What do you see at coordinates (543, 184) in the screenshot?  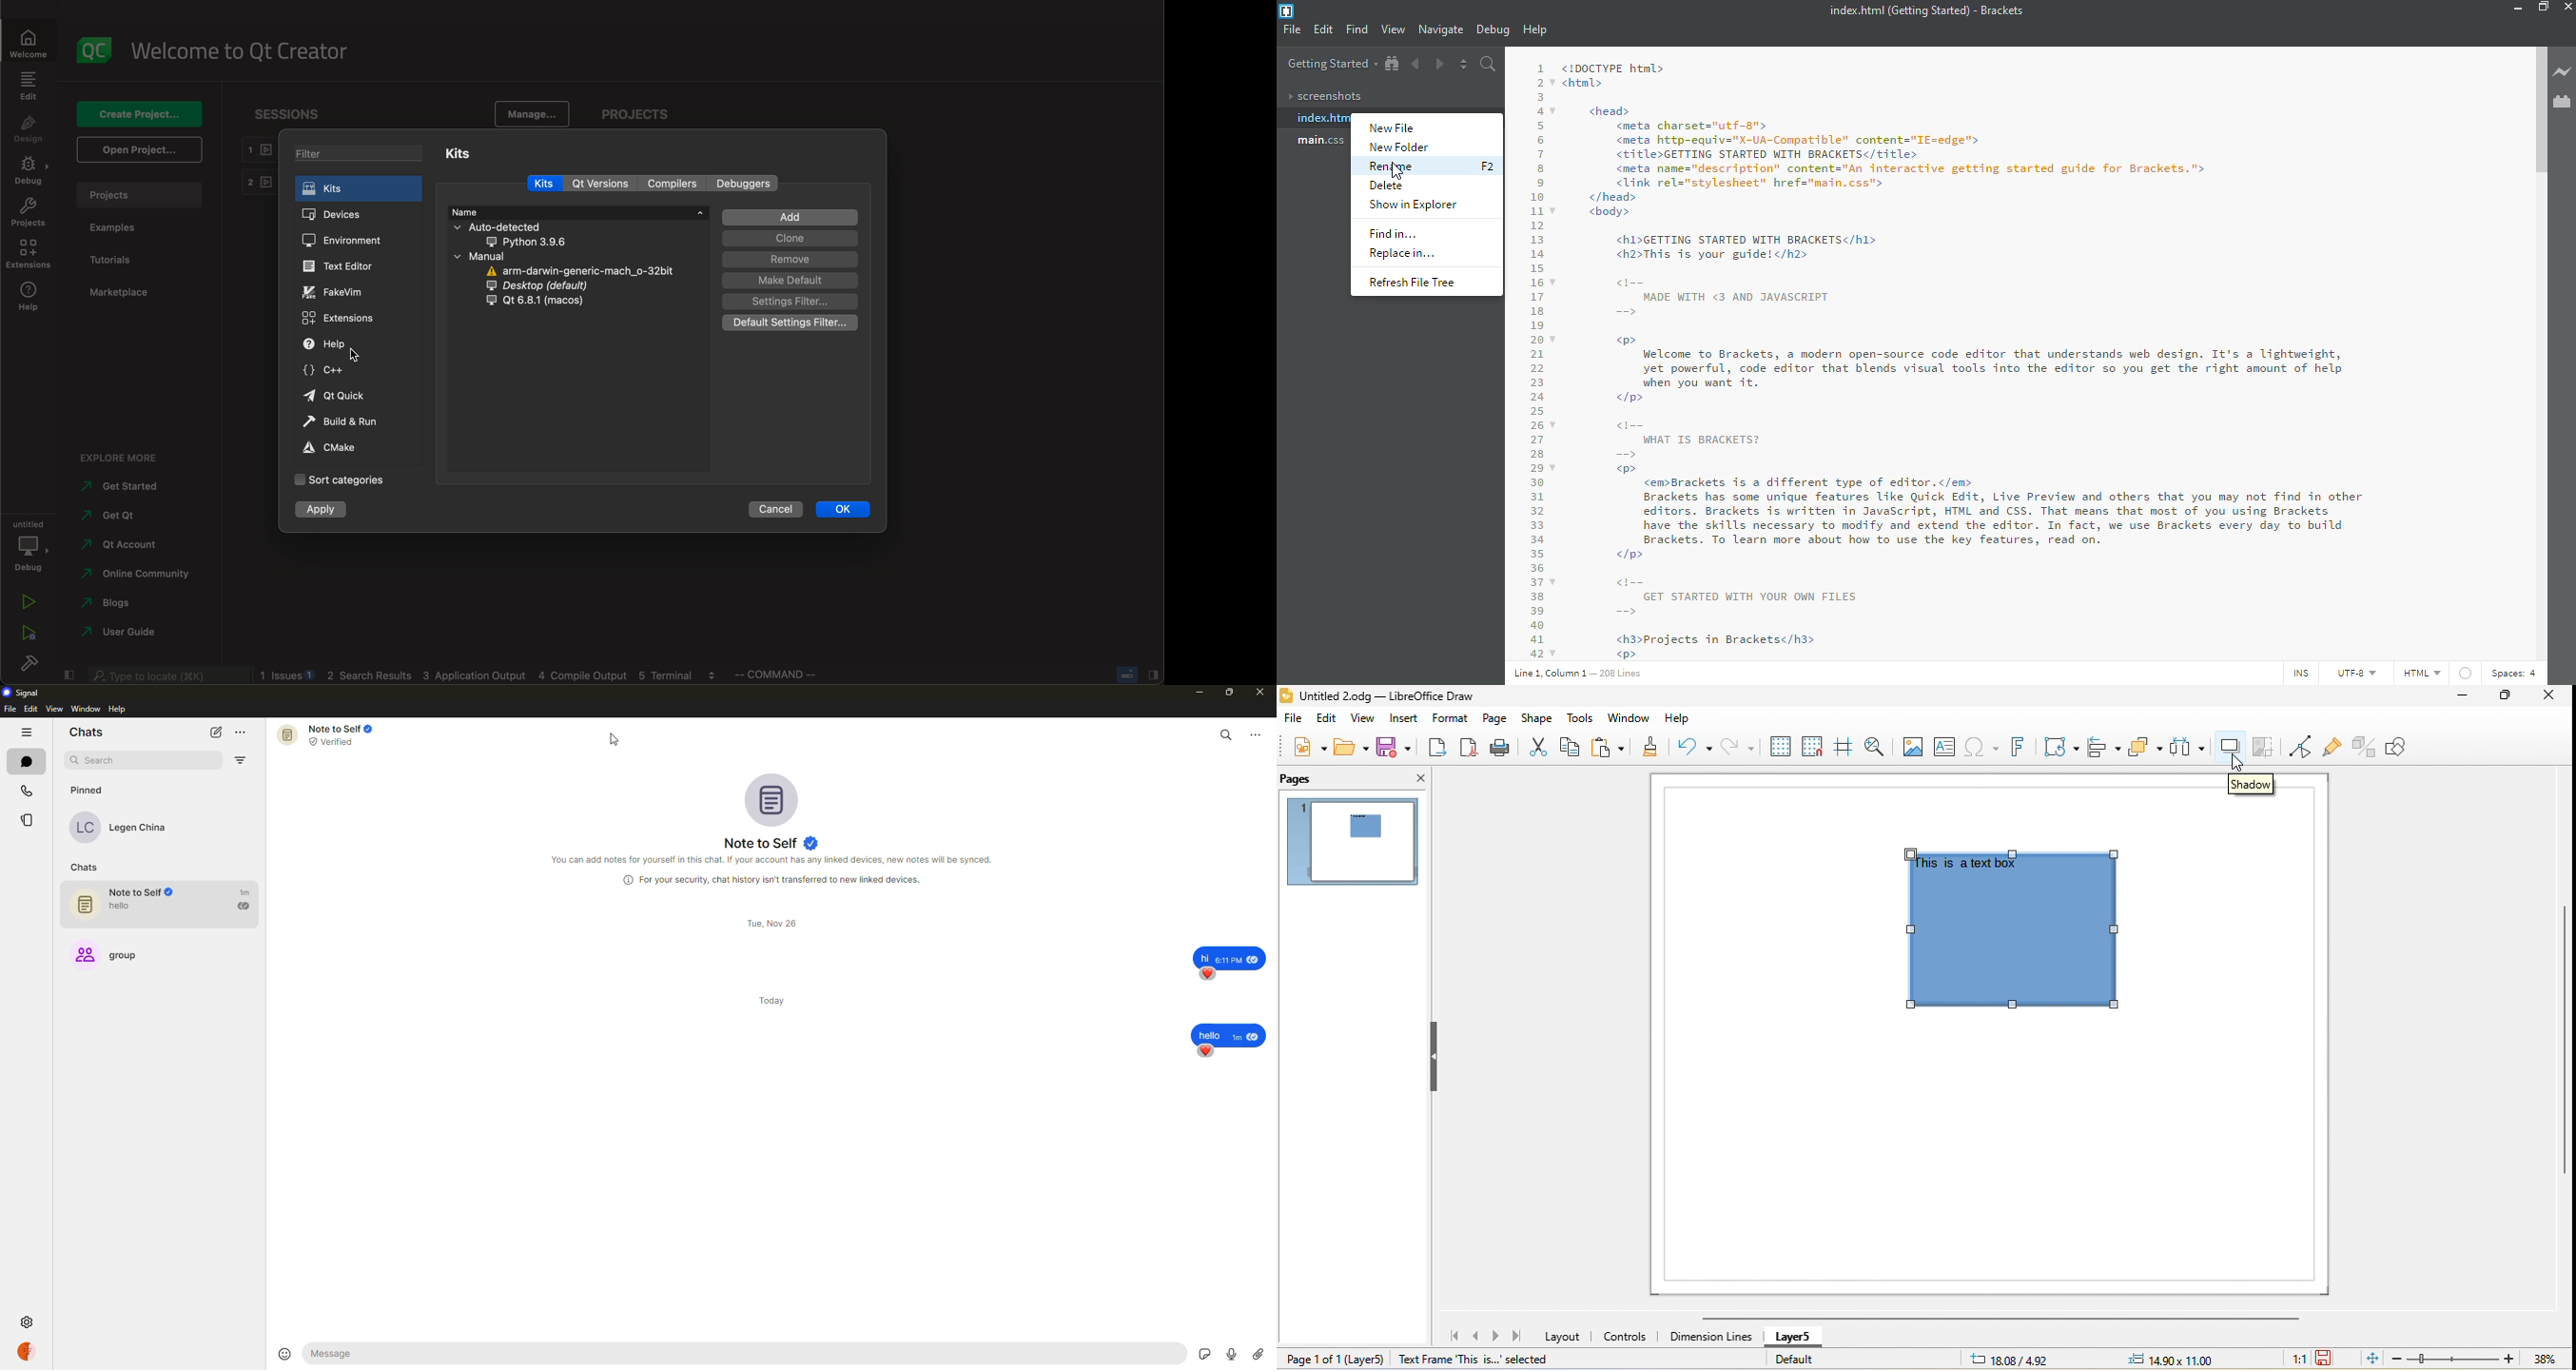 I see `kits` at bounding box center [543, 184].